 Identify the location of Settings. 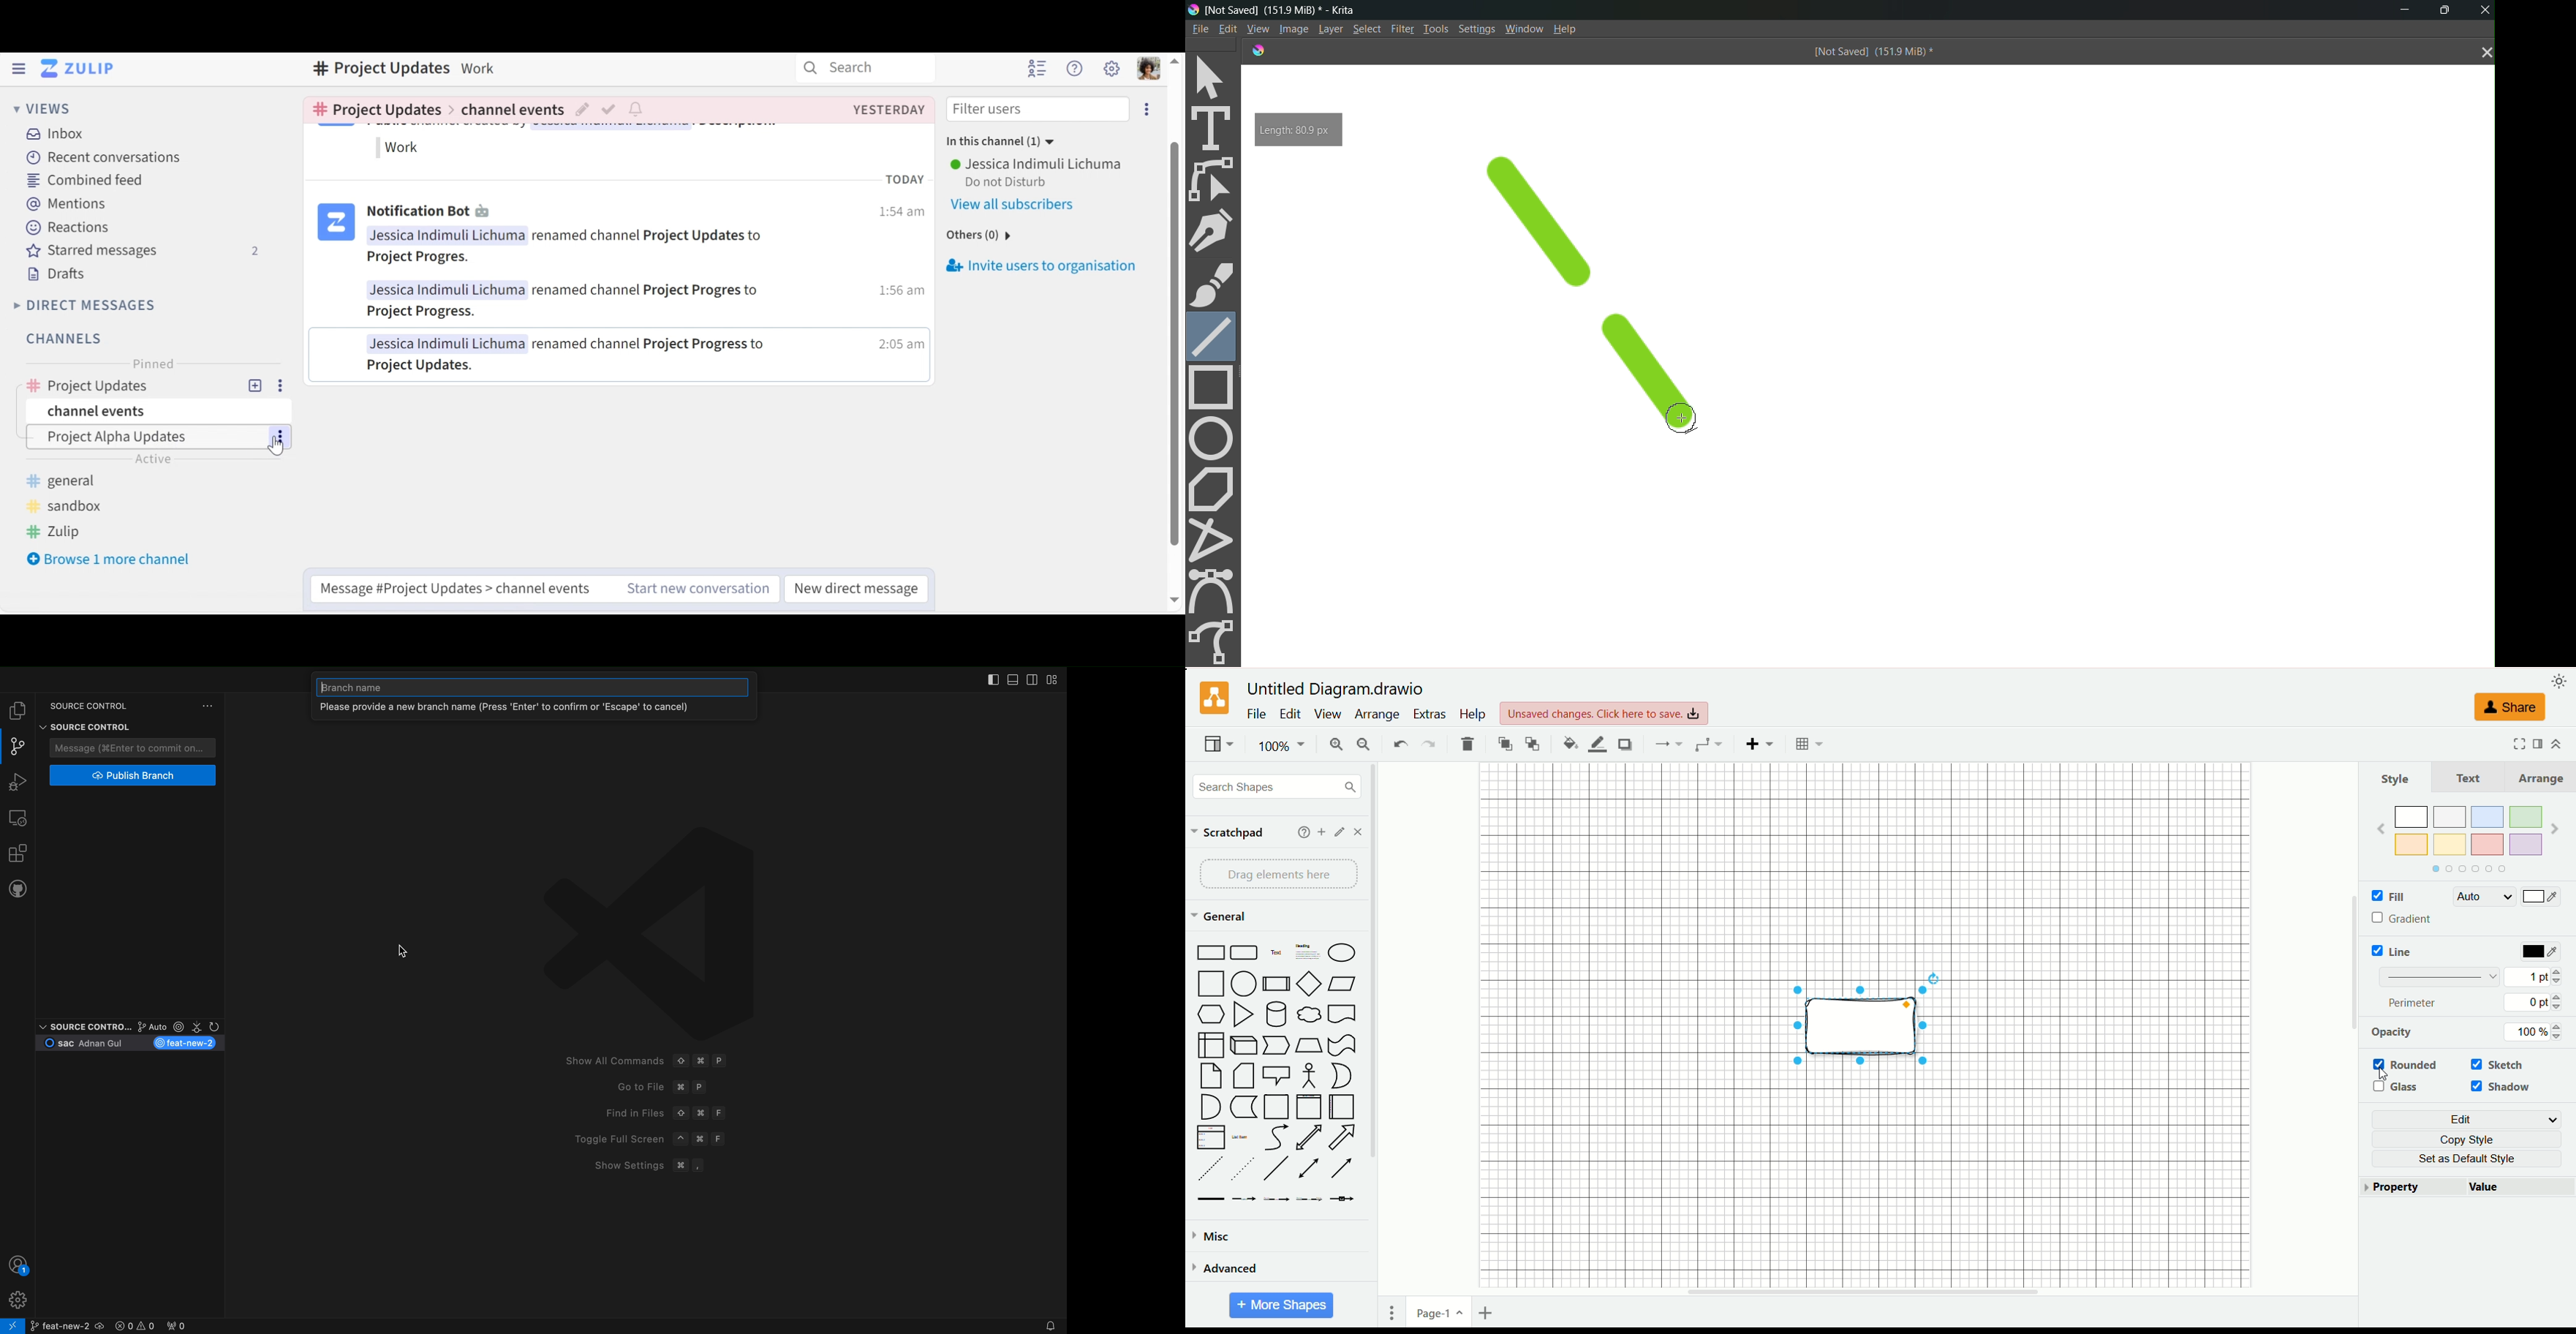
(1478, 30).